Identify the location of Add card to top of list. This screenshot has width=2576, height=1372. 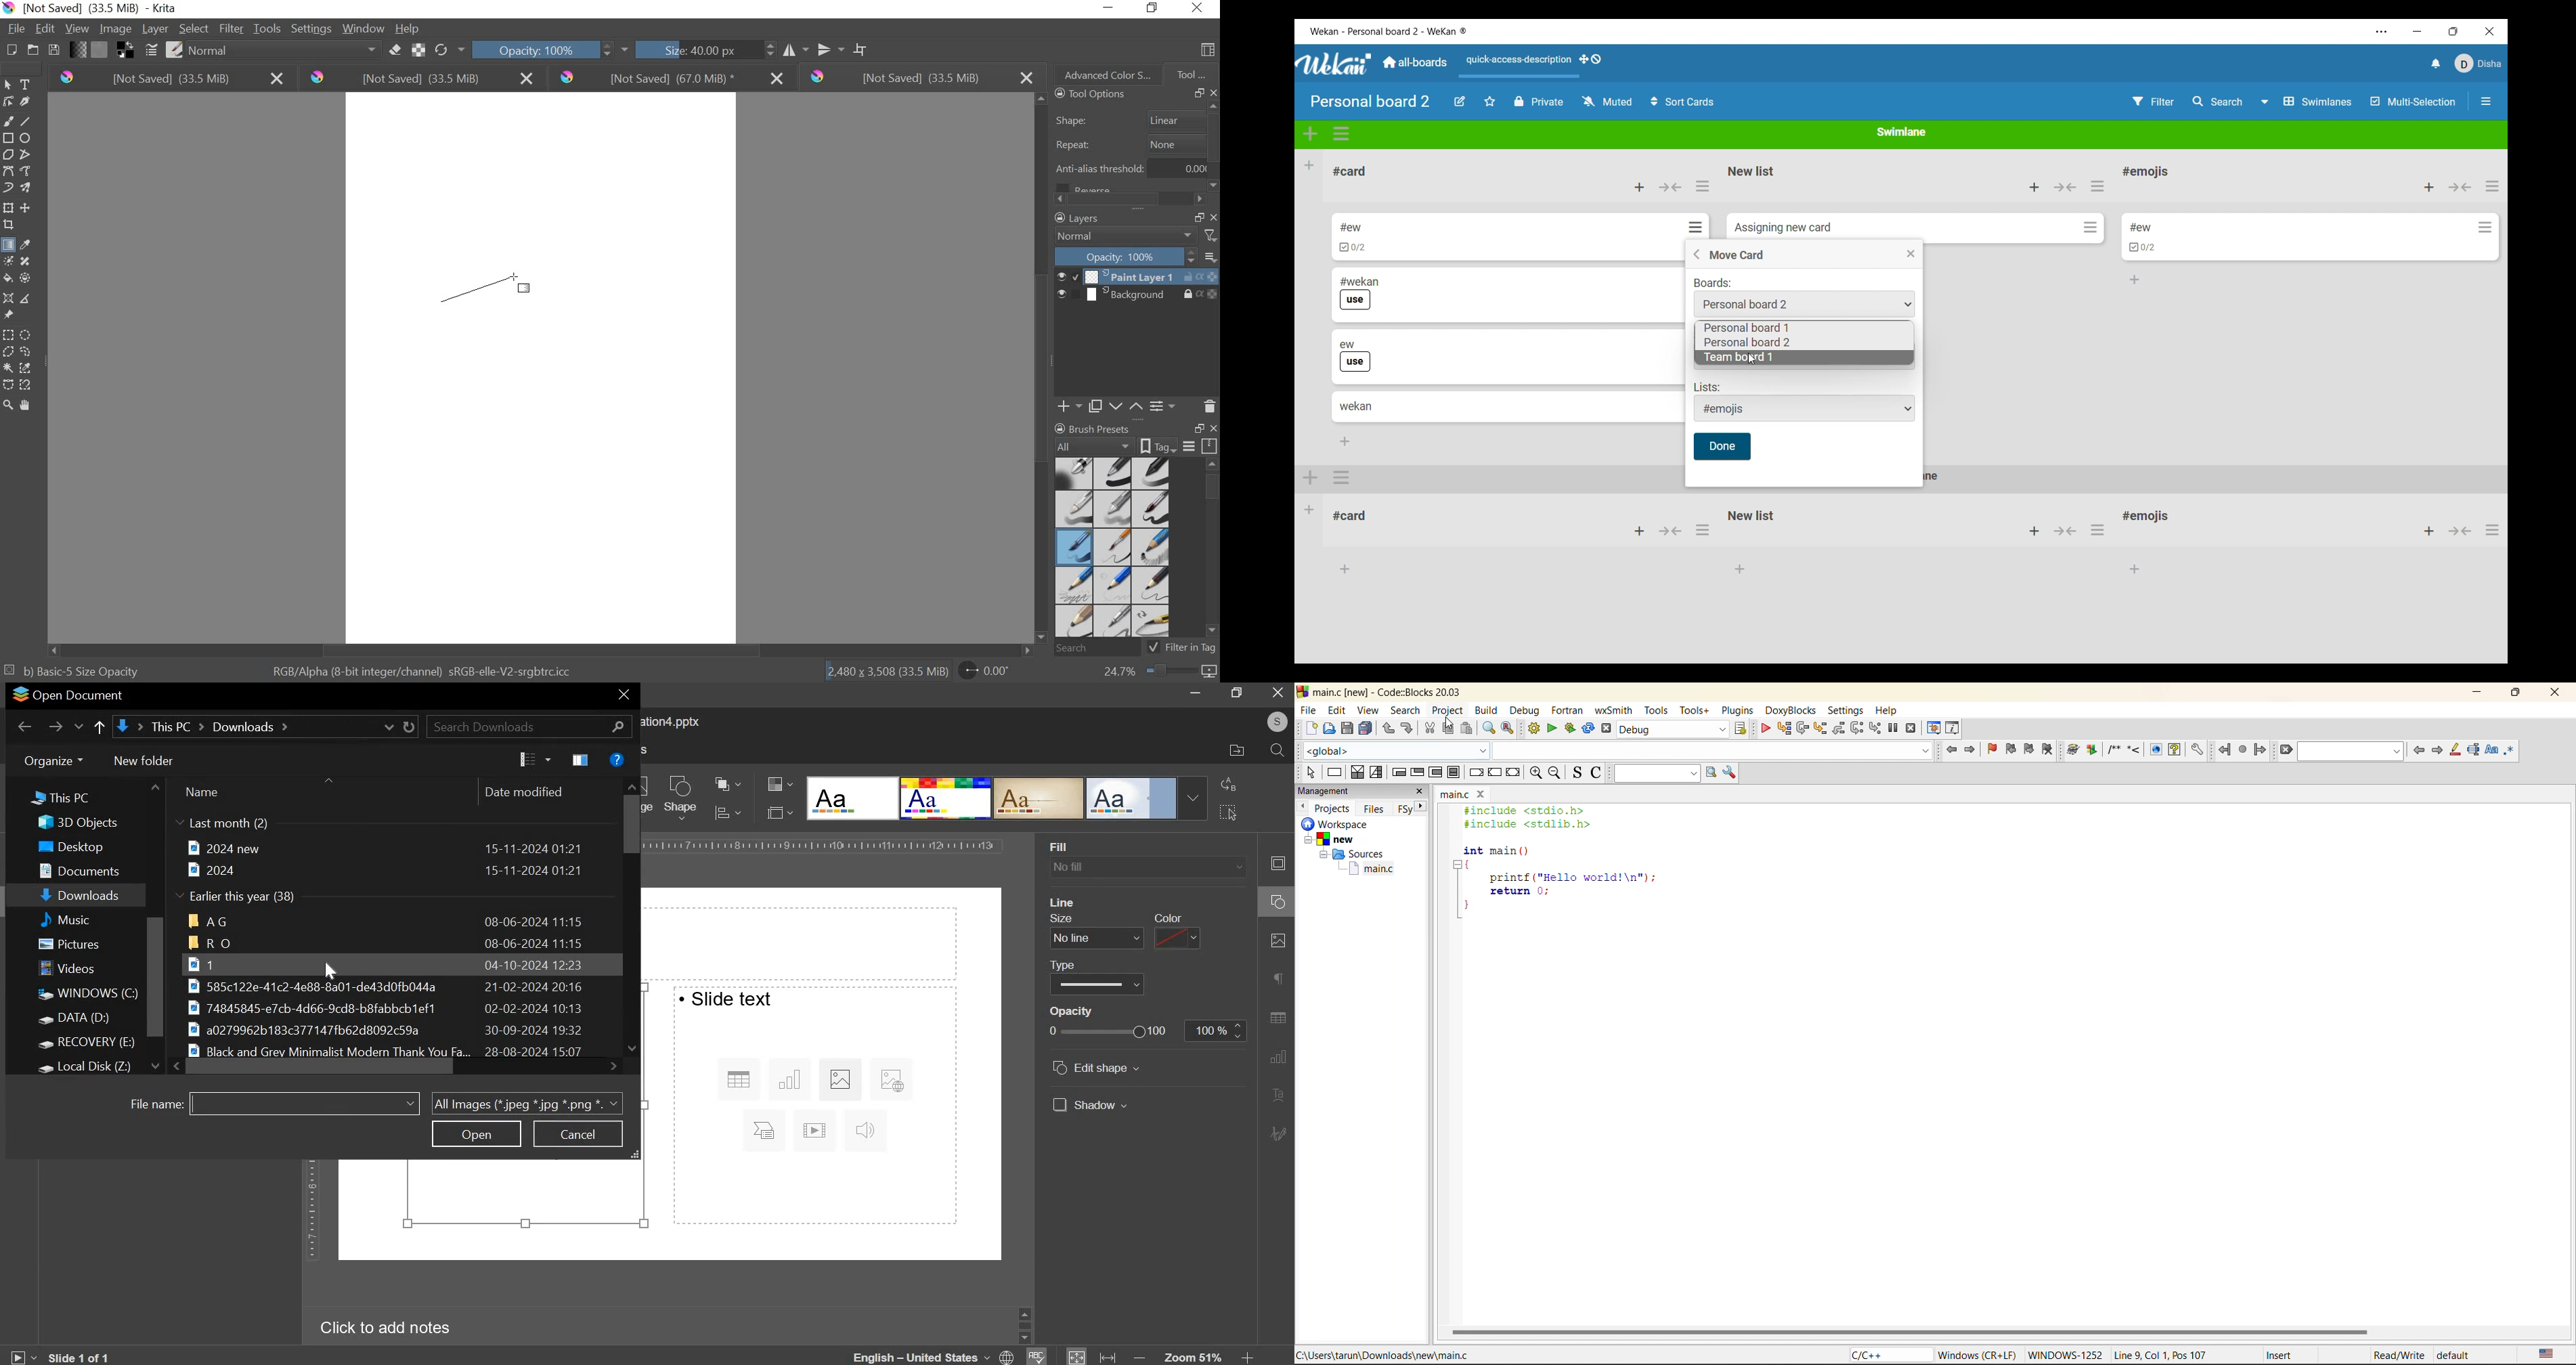
(2429, 188).